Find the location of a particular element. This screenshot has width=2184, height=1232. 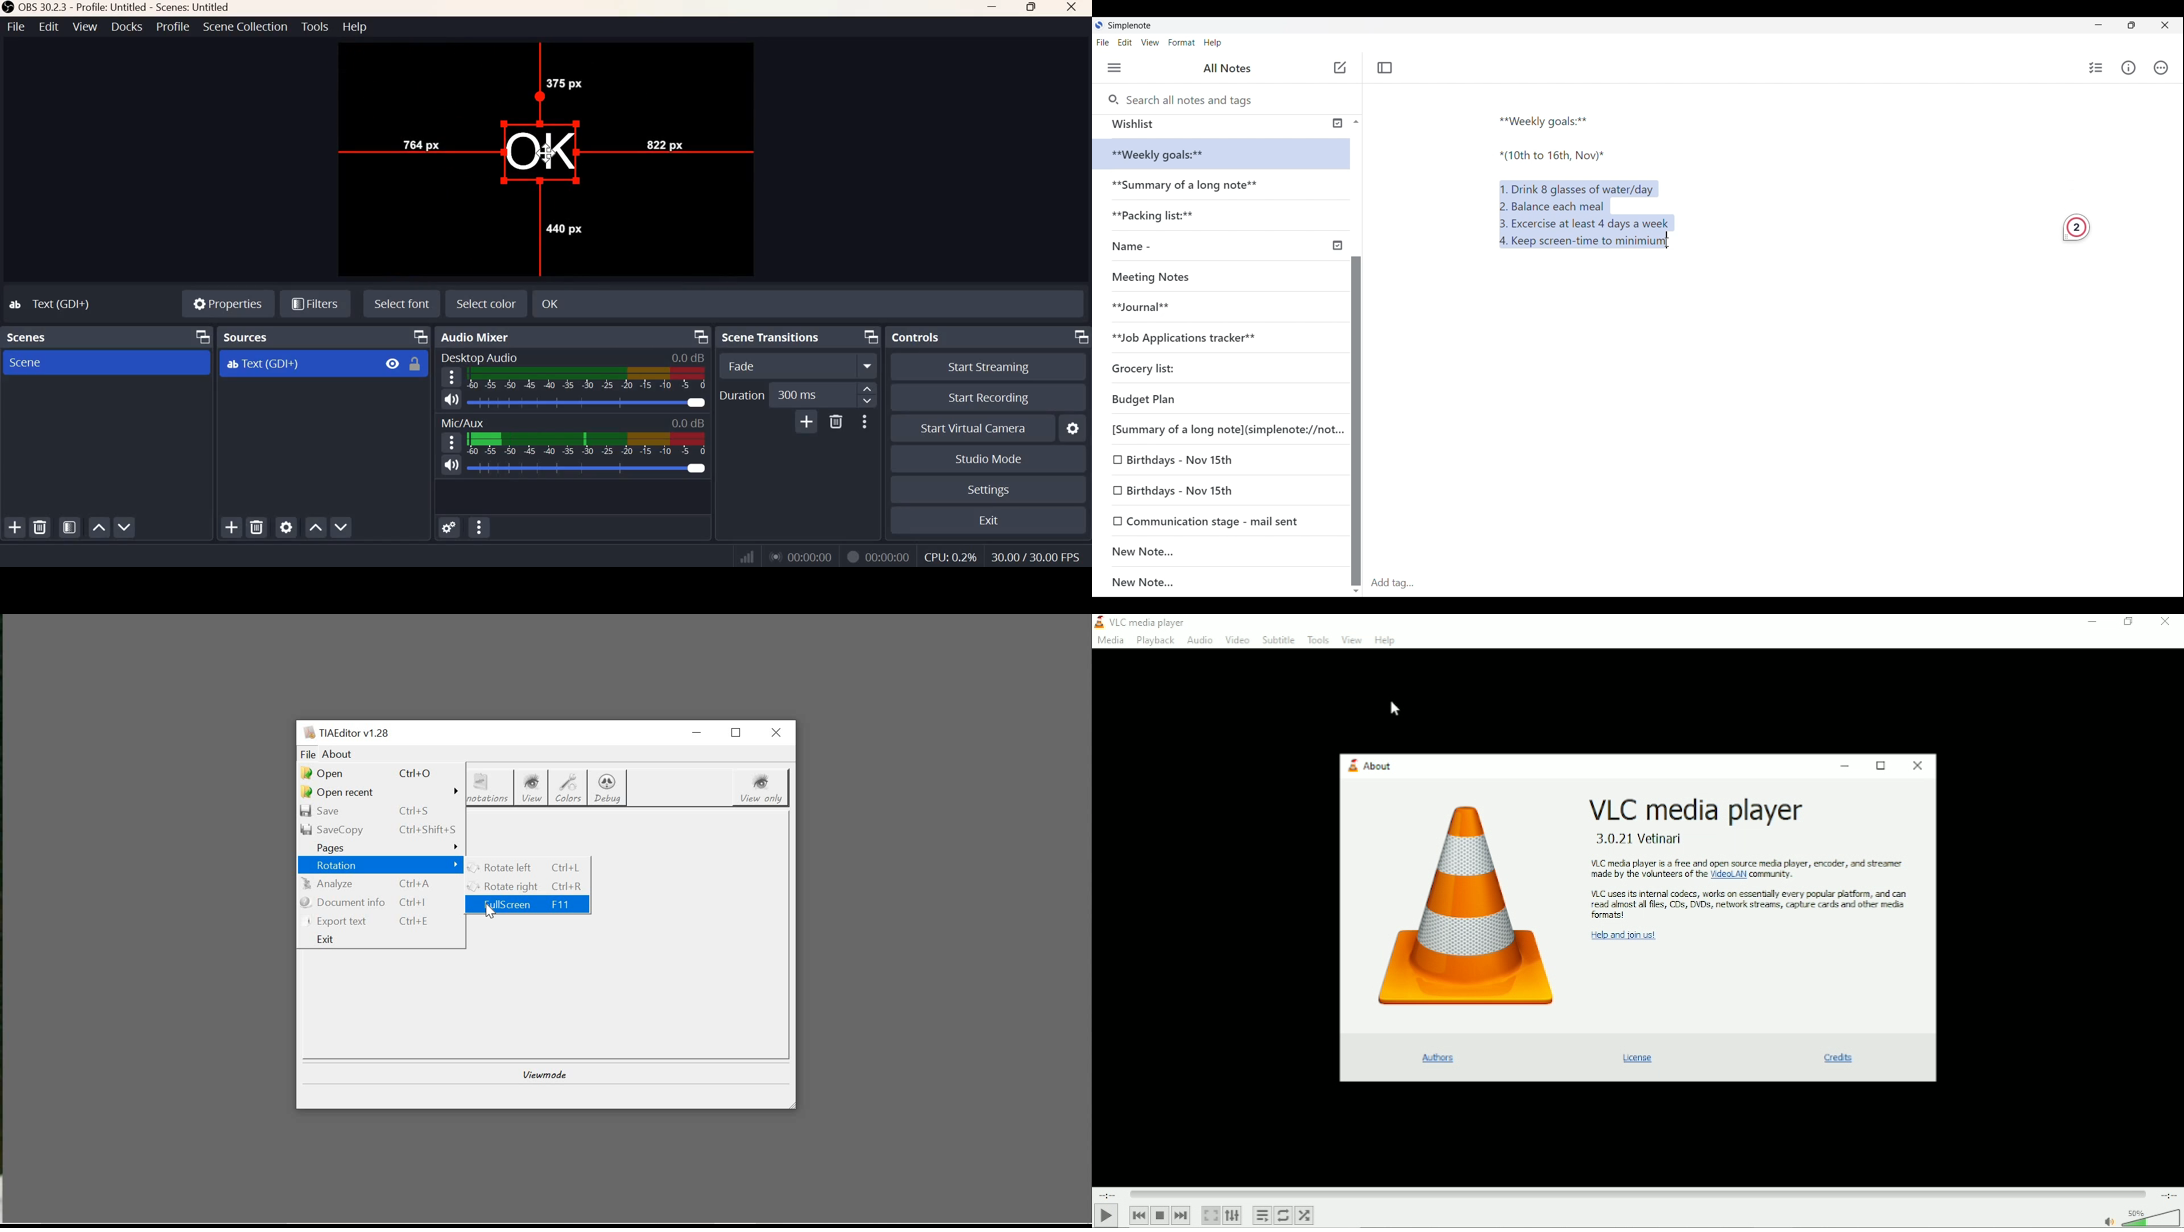

OK is located at coordinates (620, 303).